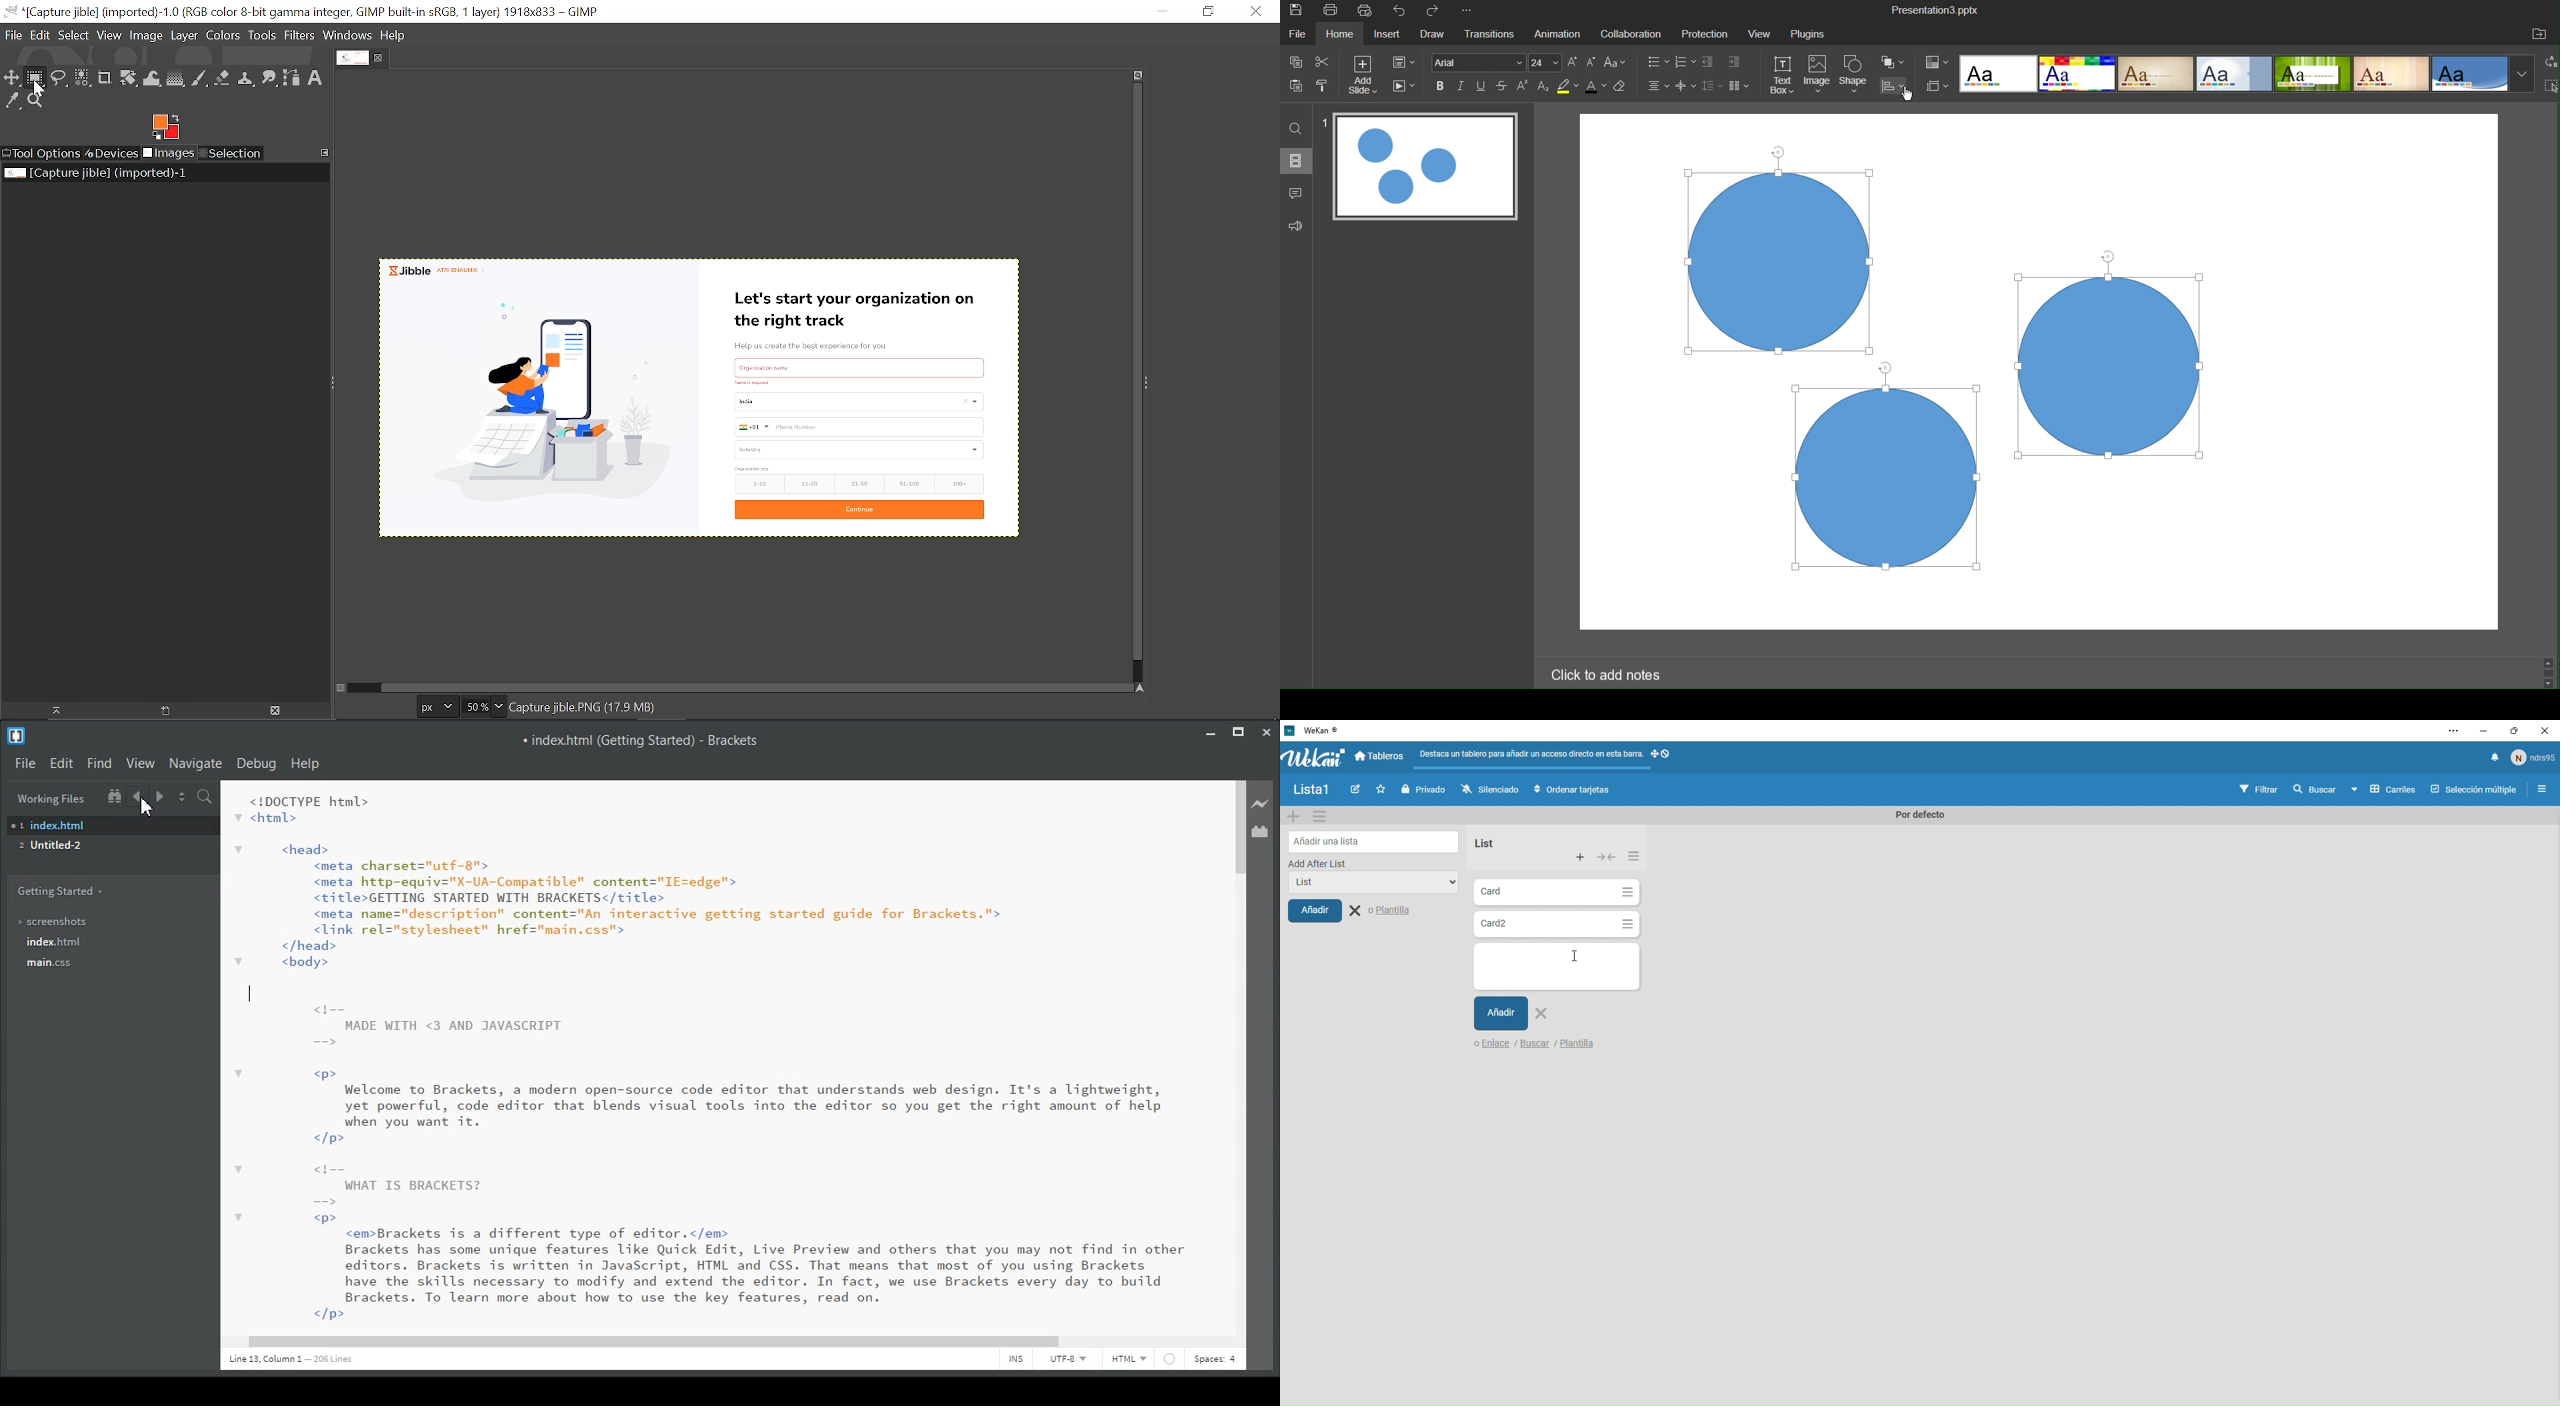 The image size is (2576, 1428). I want to click on View, so click(110, 35).